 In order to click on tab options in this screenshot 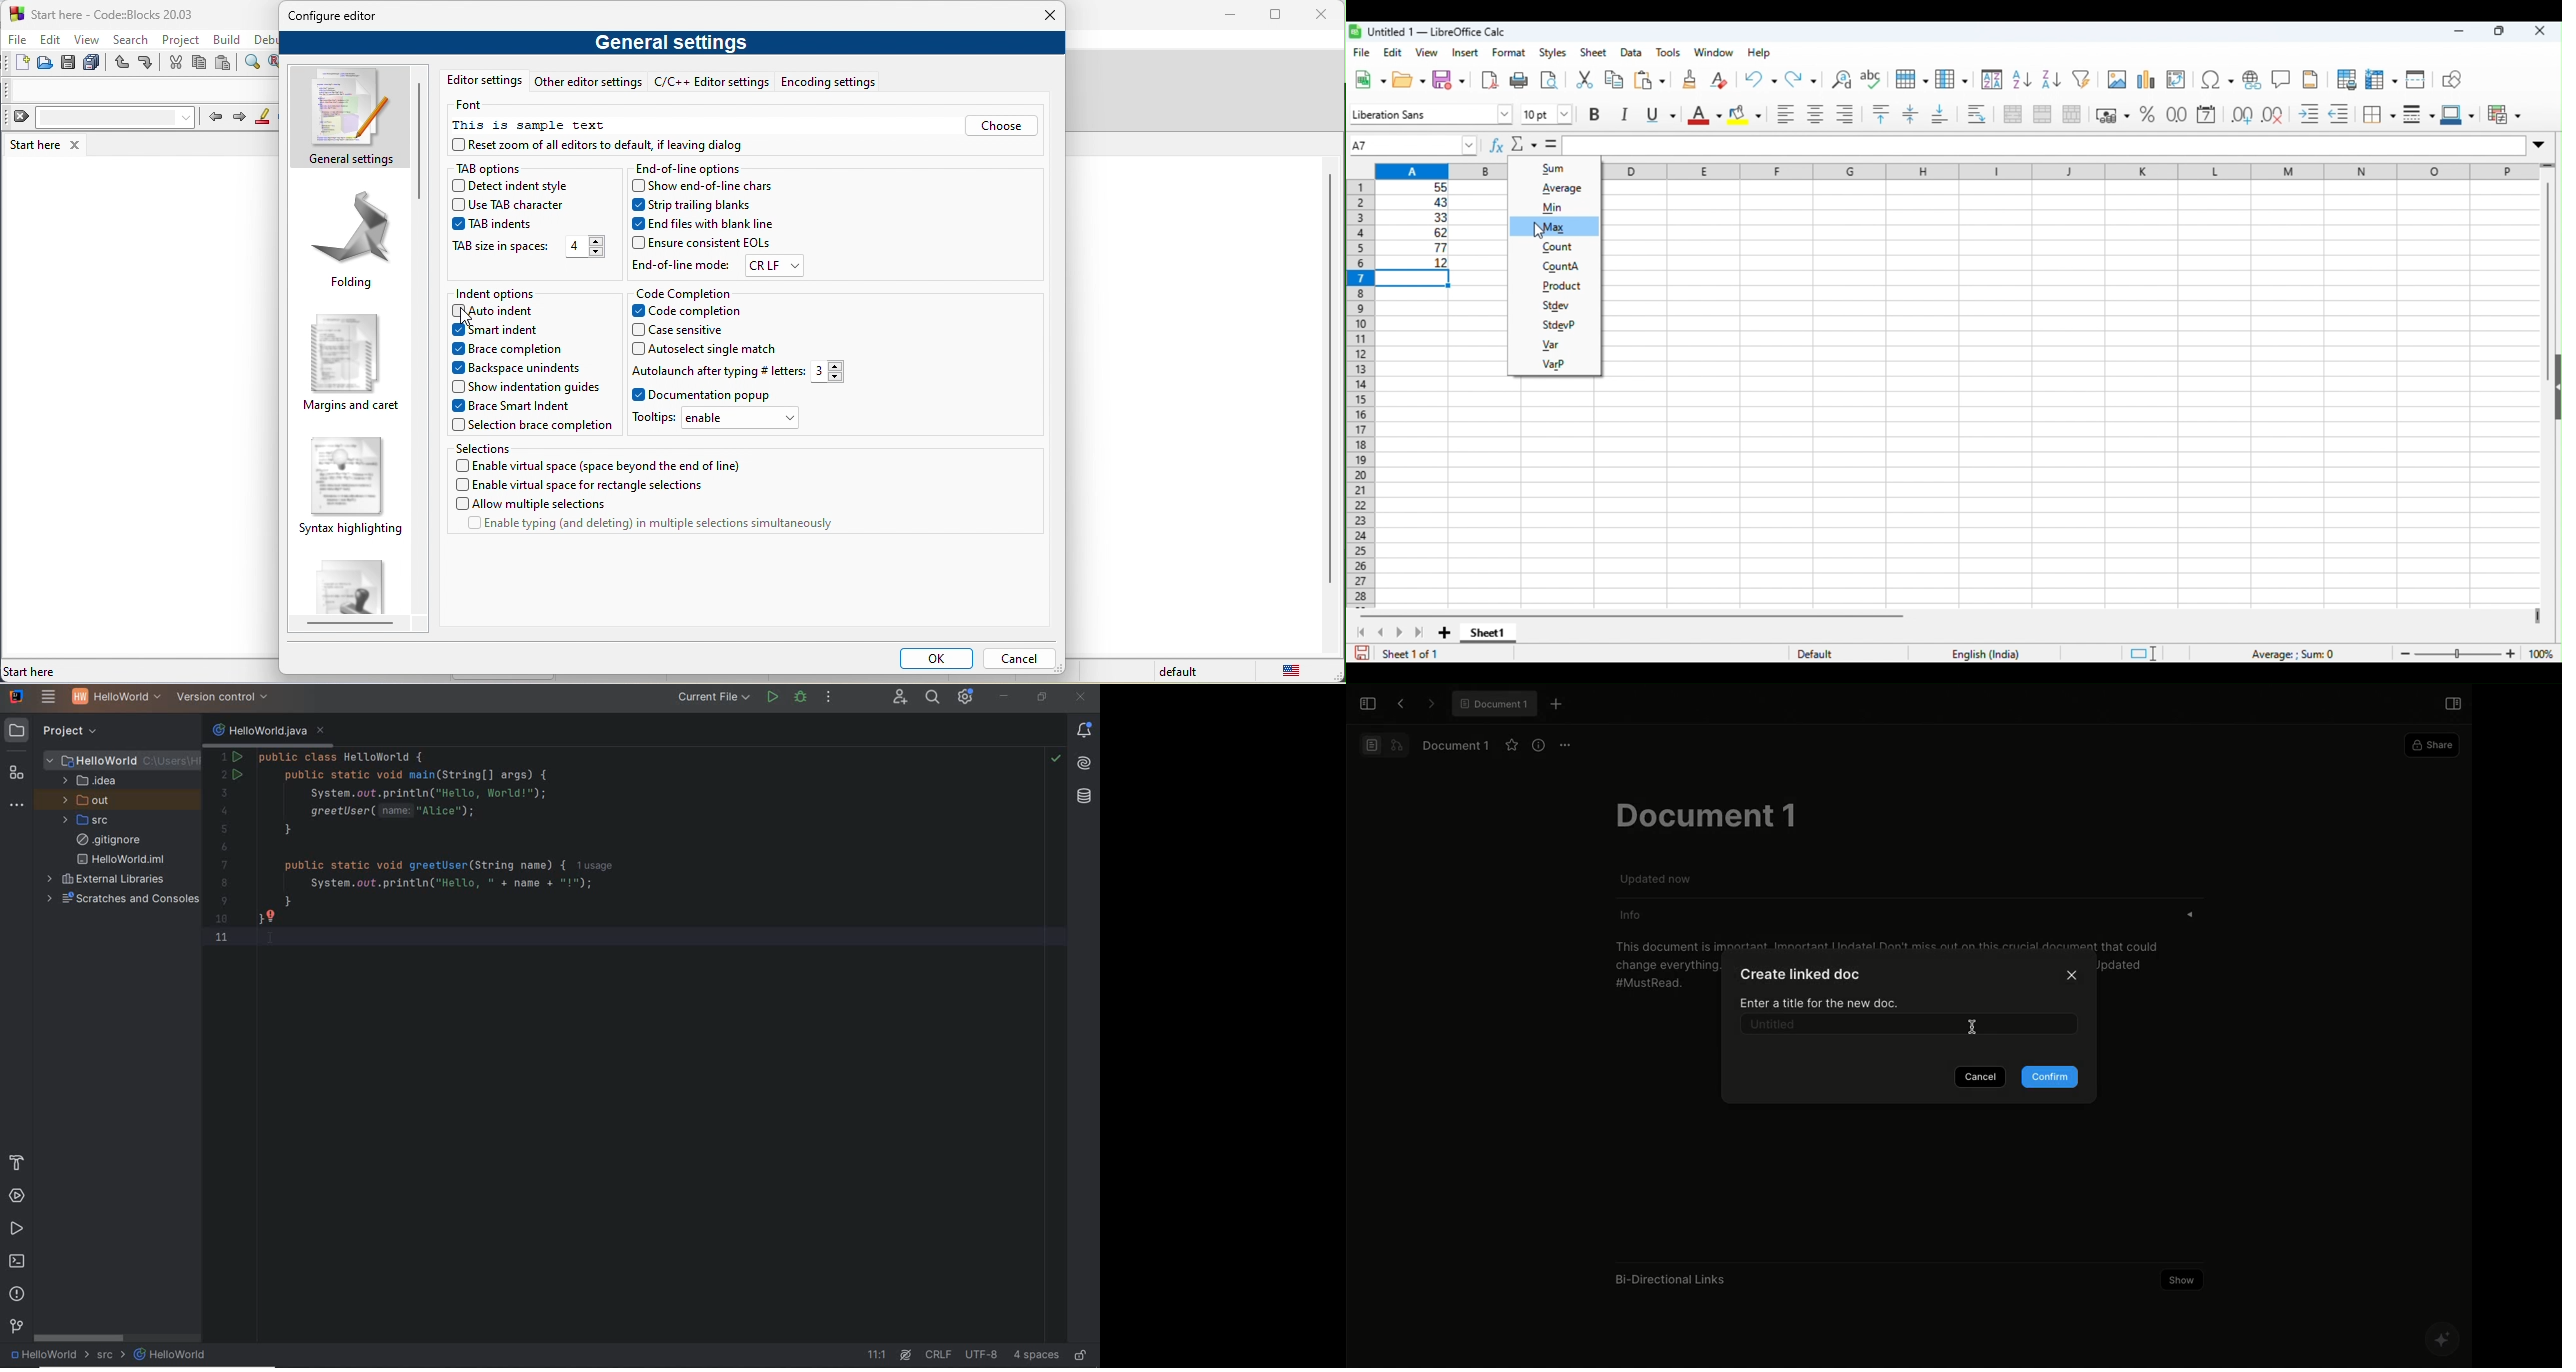, I will do `click(496, 167)`.